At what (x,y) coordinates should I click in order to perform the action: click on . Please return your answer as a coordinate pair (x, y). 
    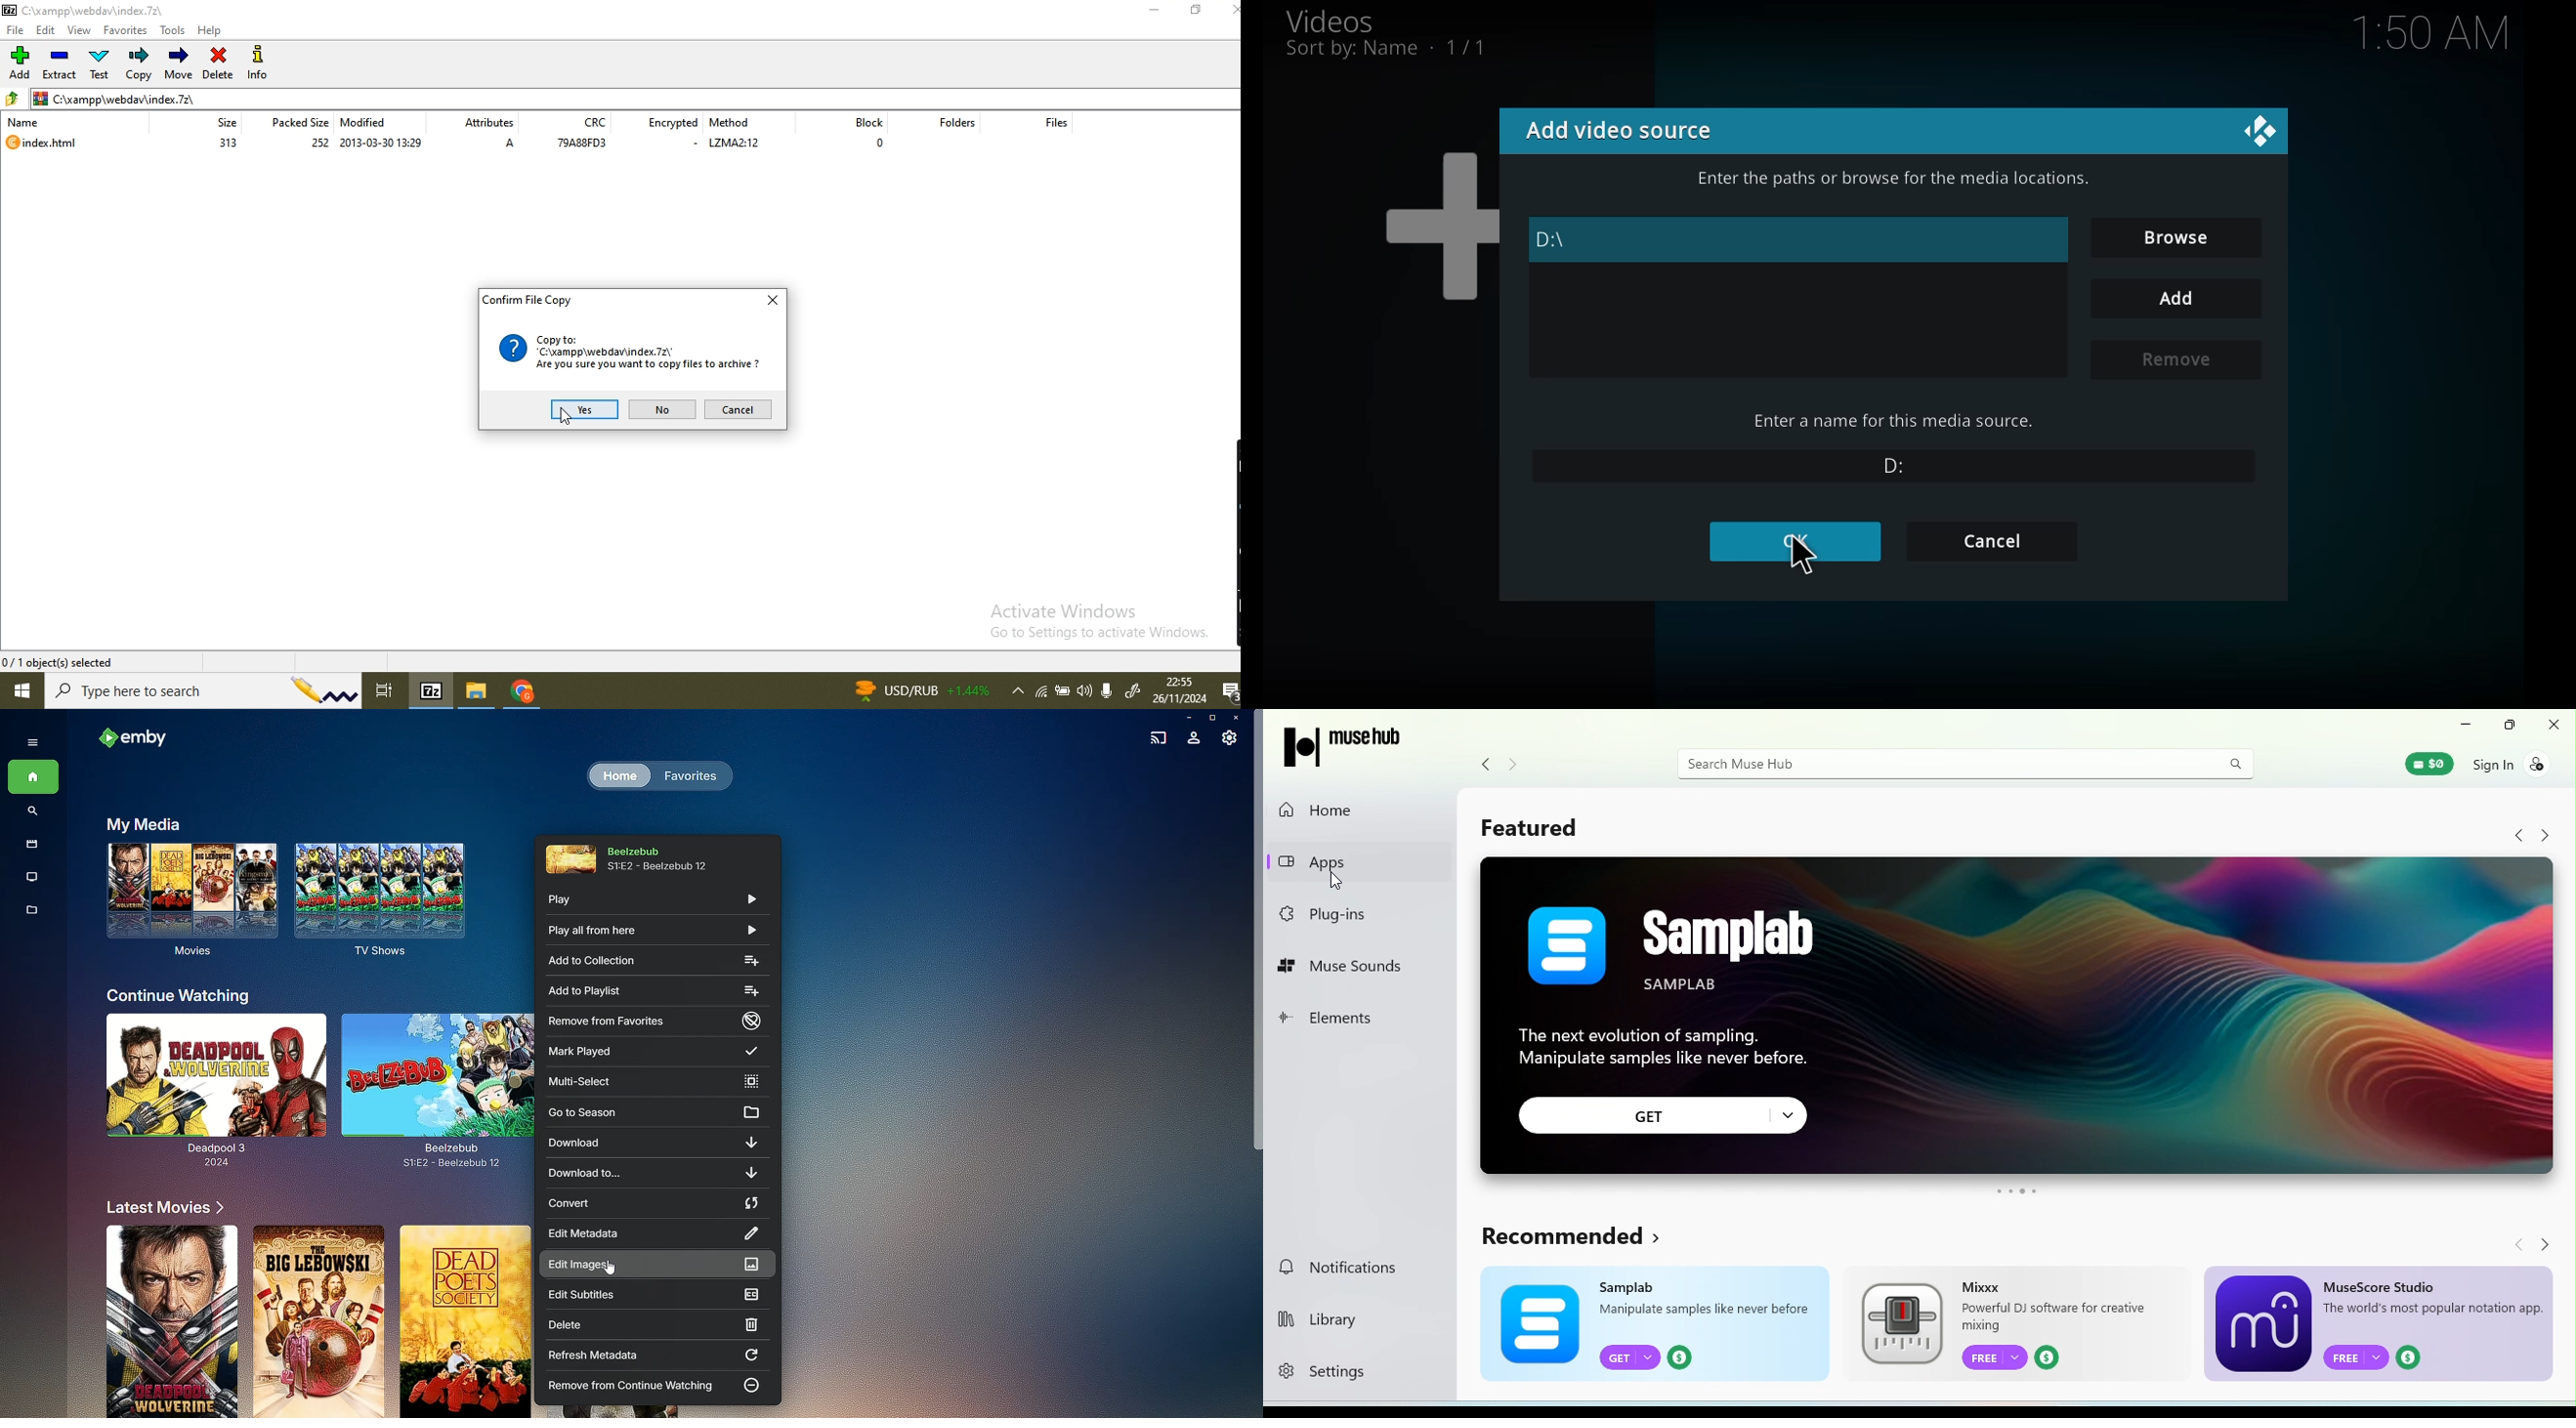
    Looking at the image, I should click on (649, 110).